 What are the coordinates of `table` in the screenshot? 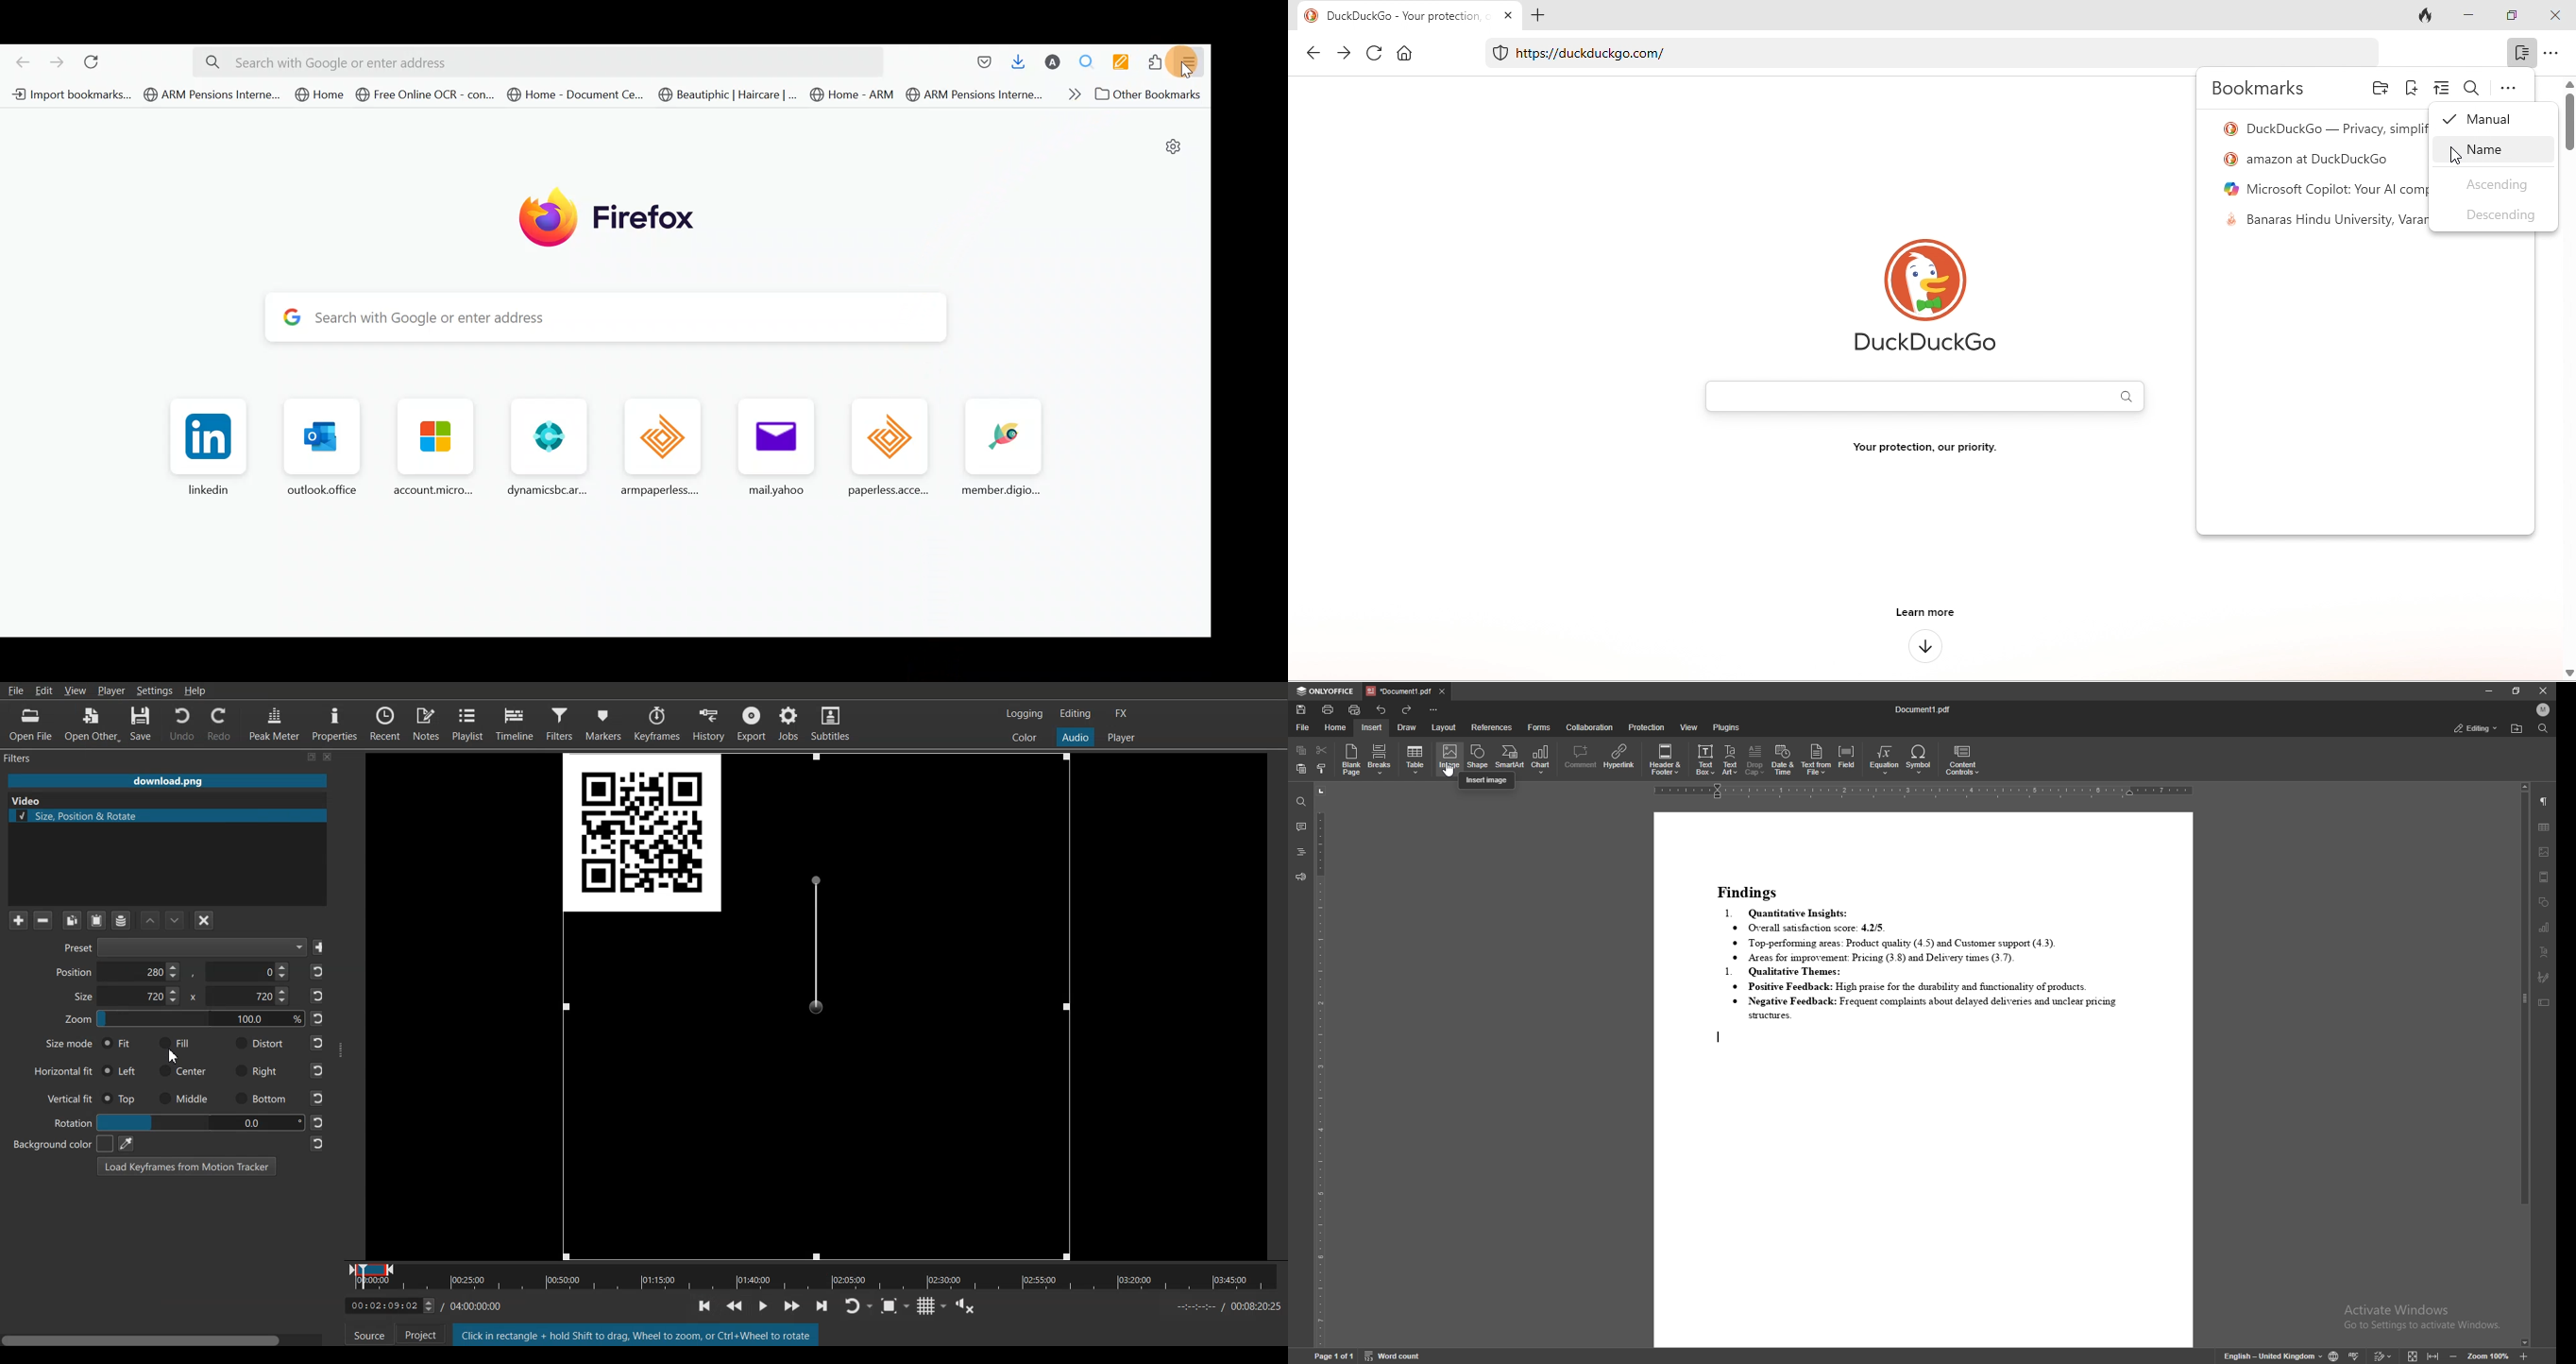 It's located at (1417, 759).